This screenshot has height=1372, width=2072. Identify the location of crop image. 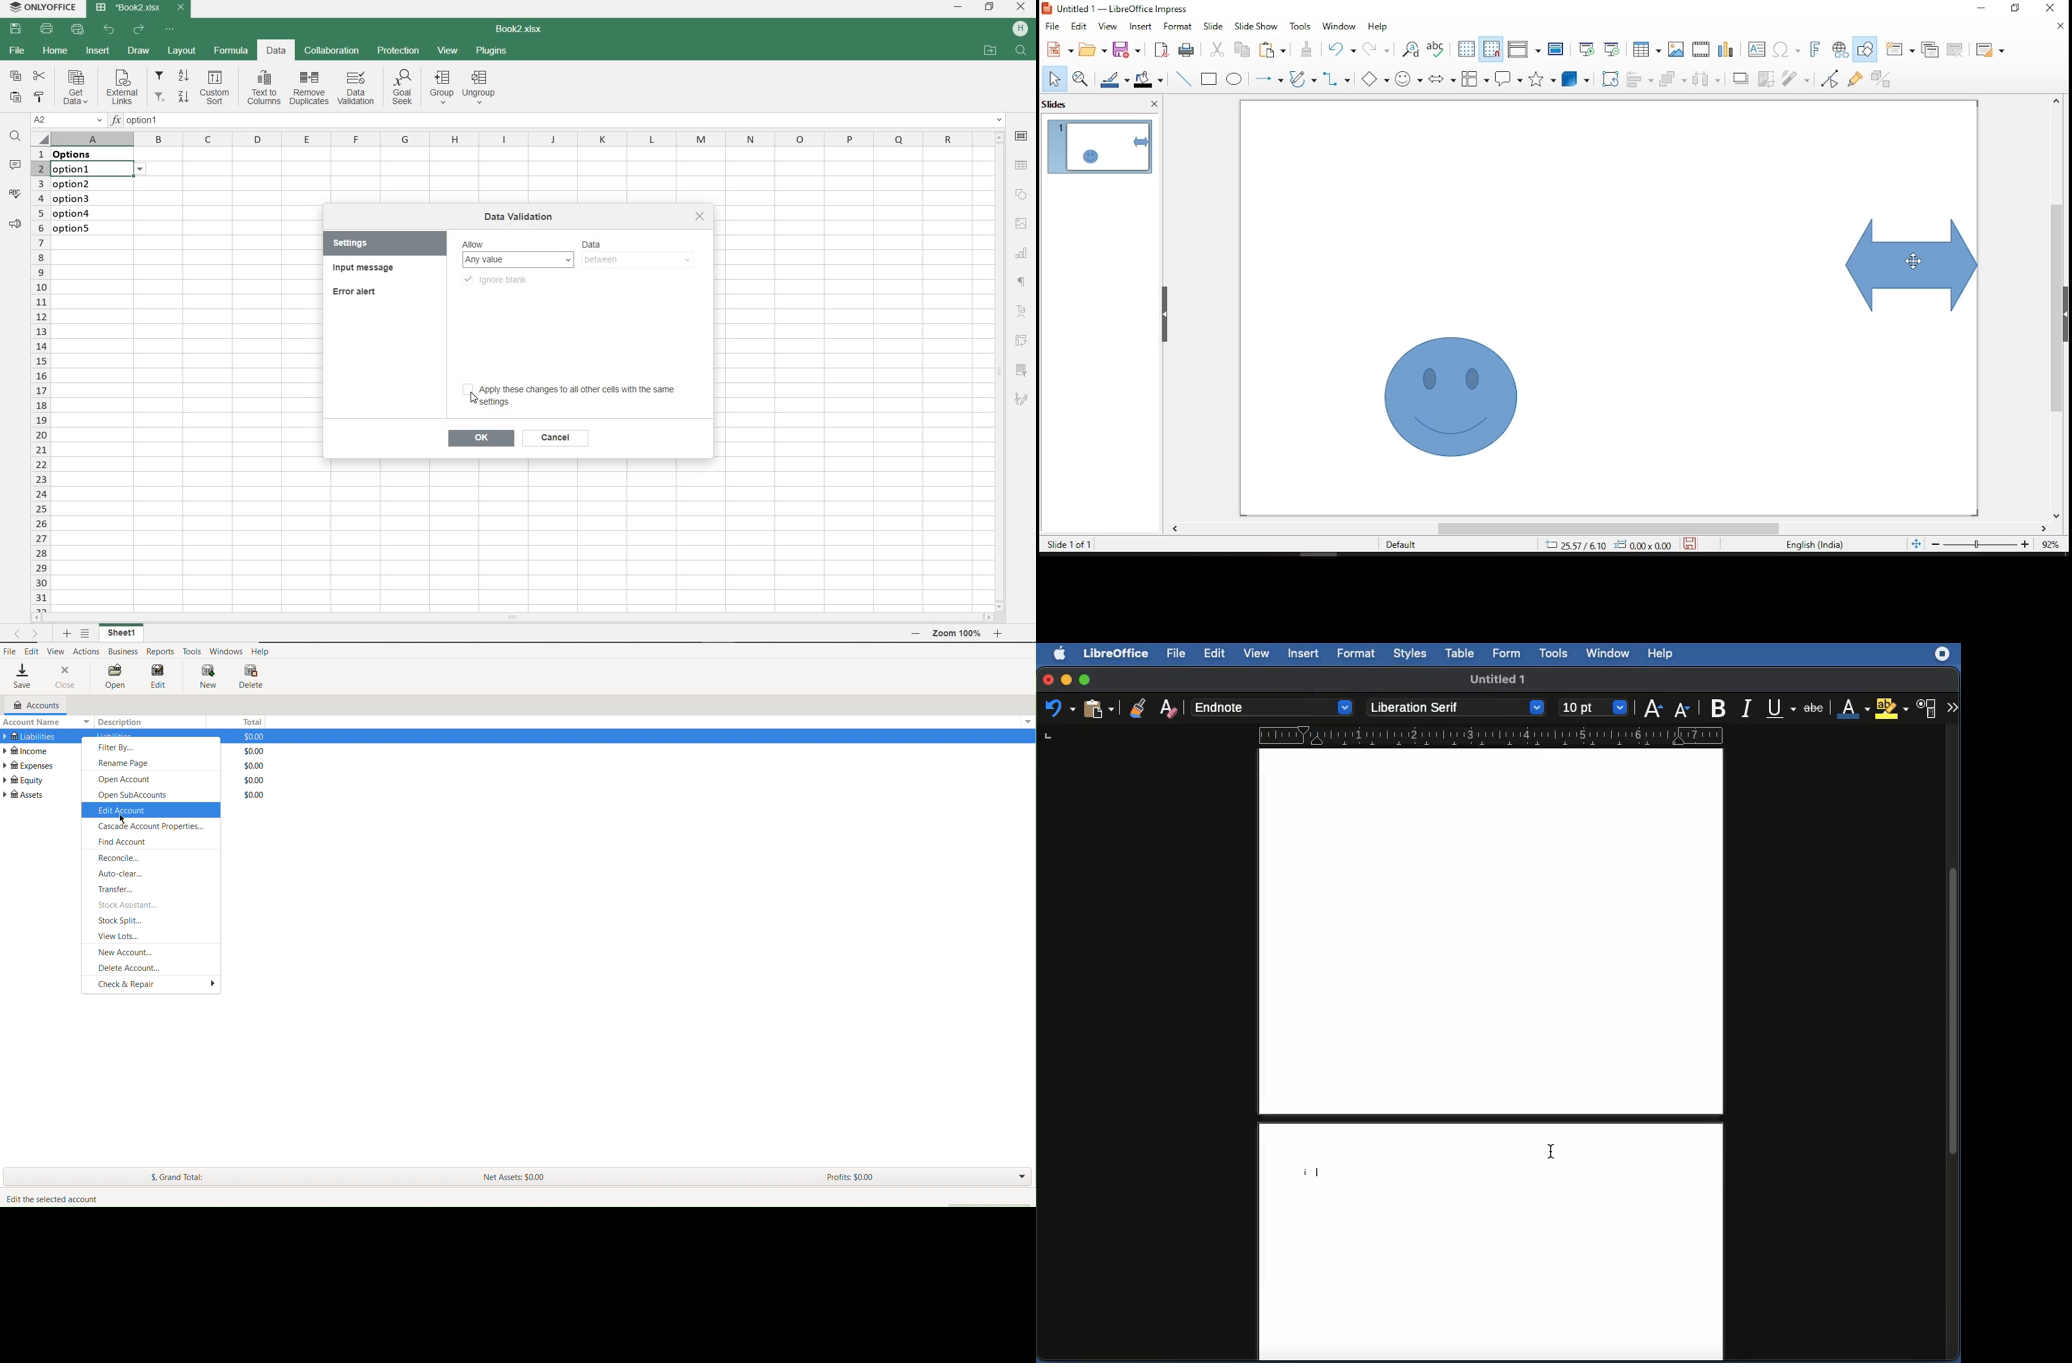
(1767, 77).